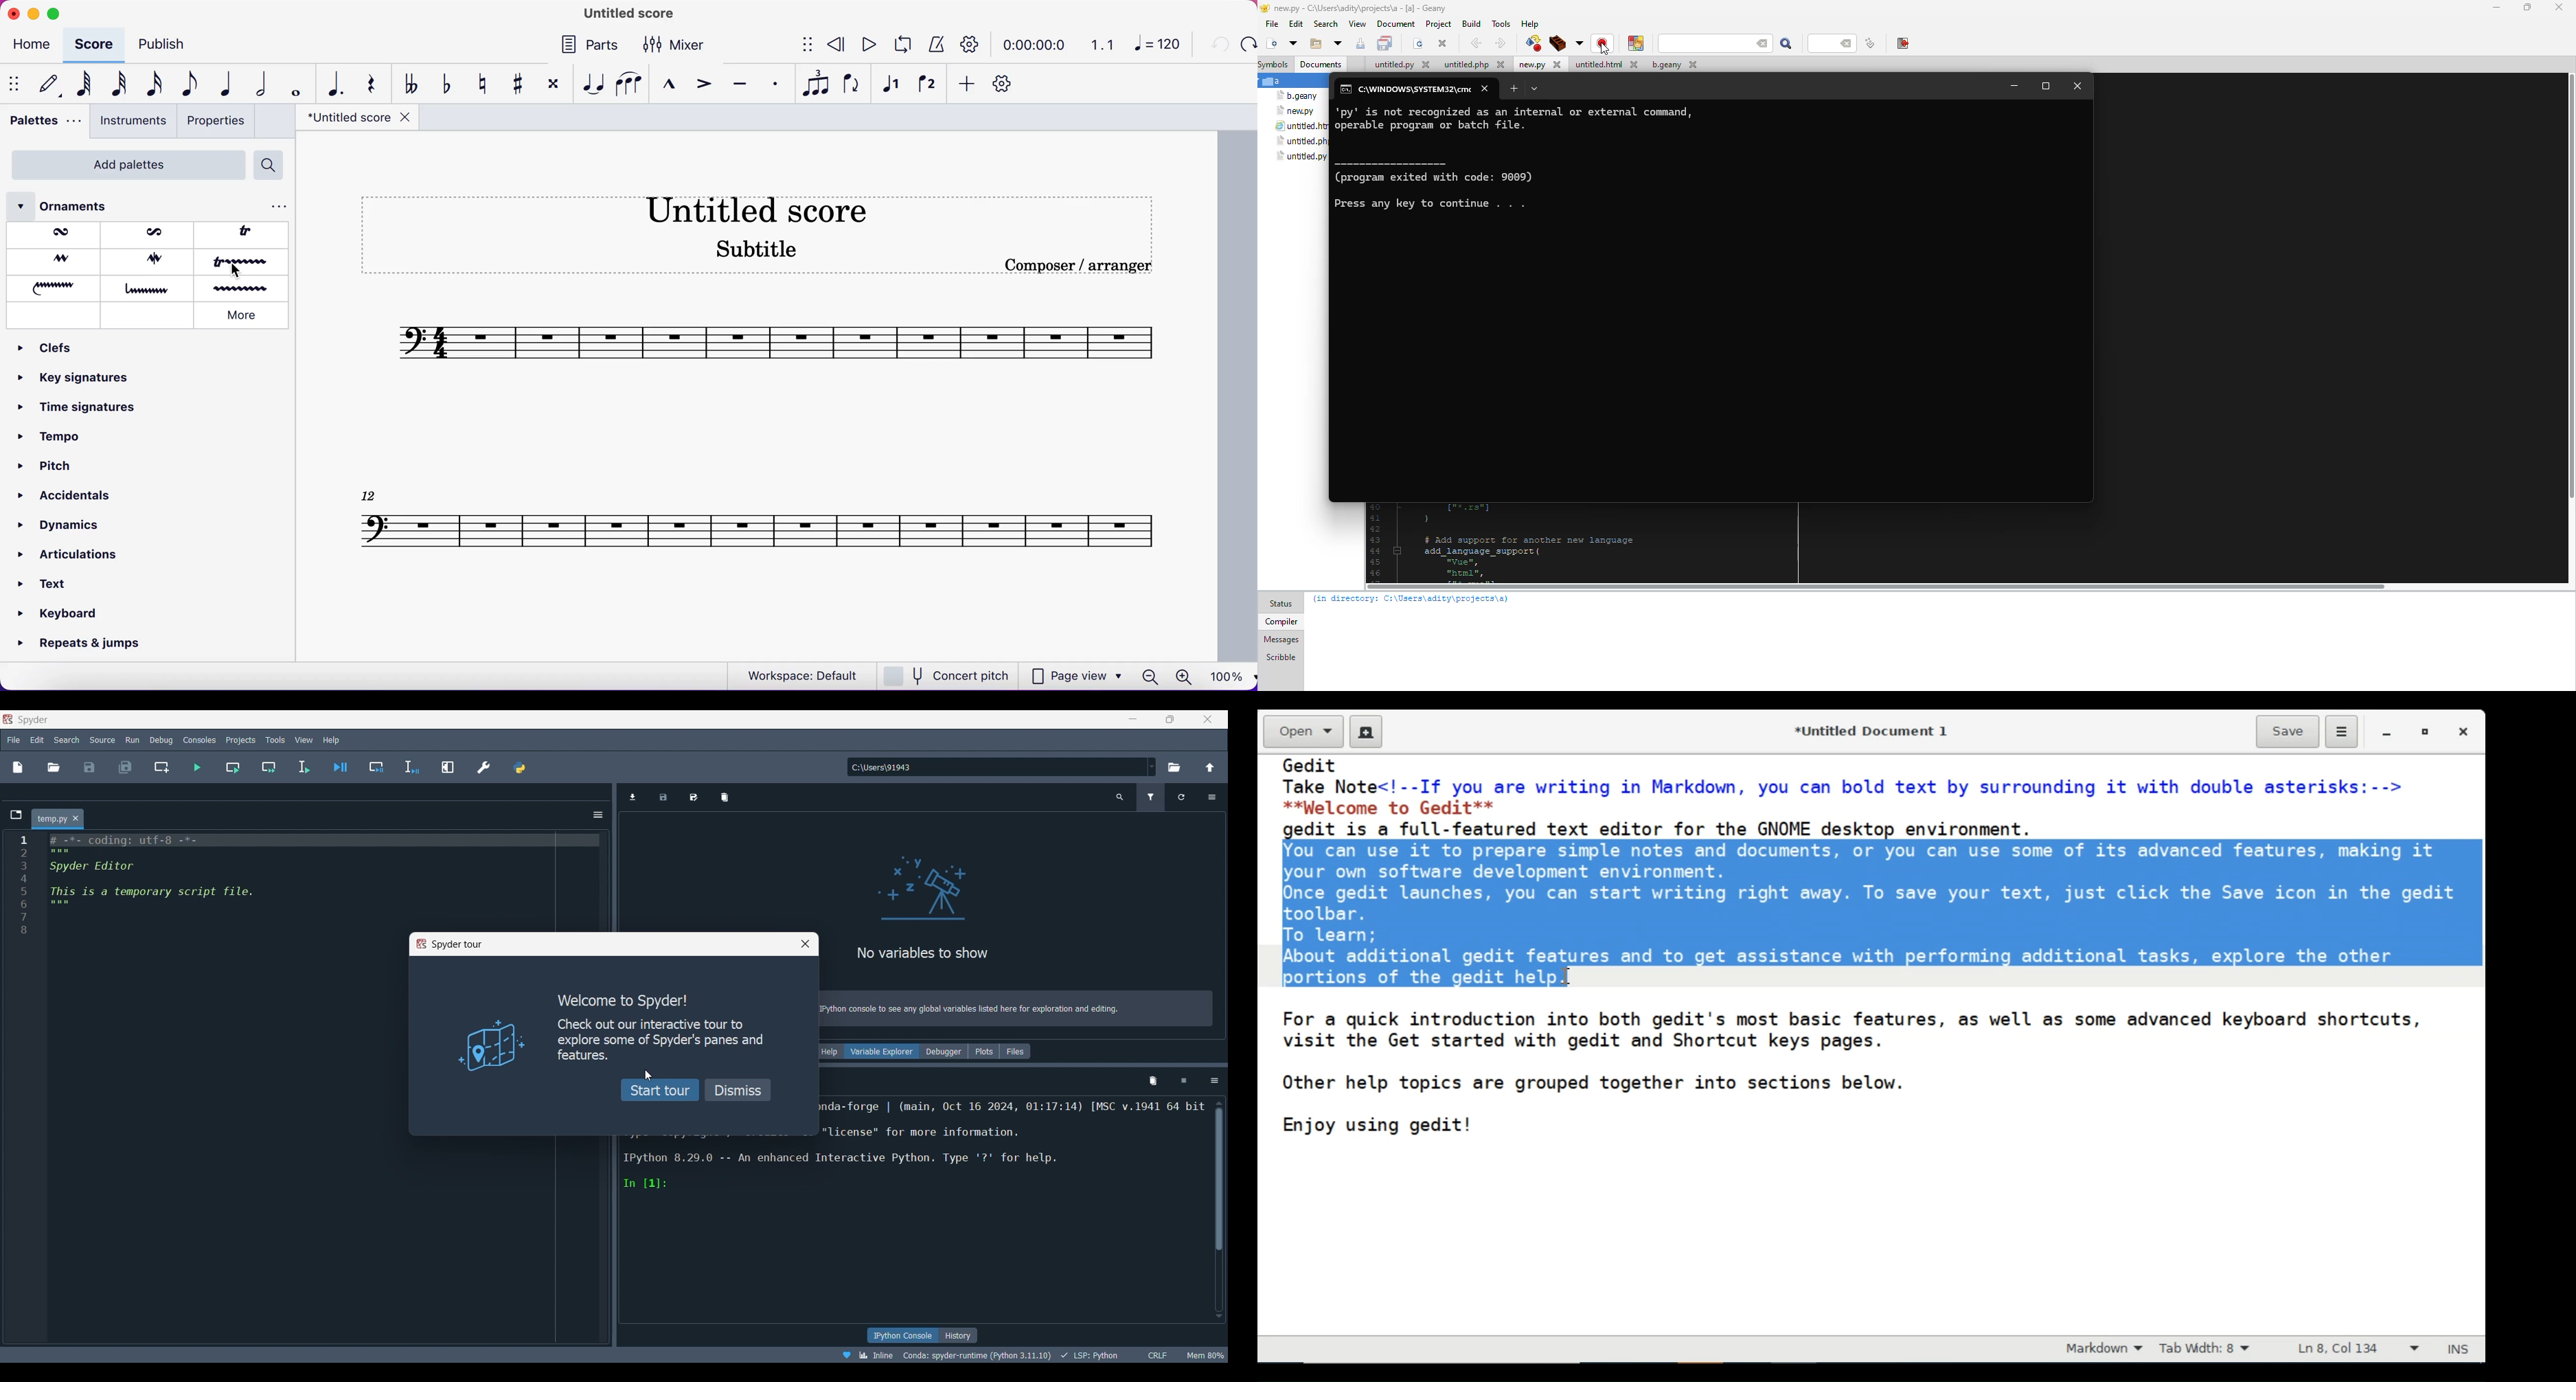 This screenshot has width=2576, height=1400. Describe the element at coordinates (66, 740) in the screenshot. I see `Search menu` at that location.